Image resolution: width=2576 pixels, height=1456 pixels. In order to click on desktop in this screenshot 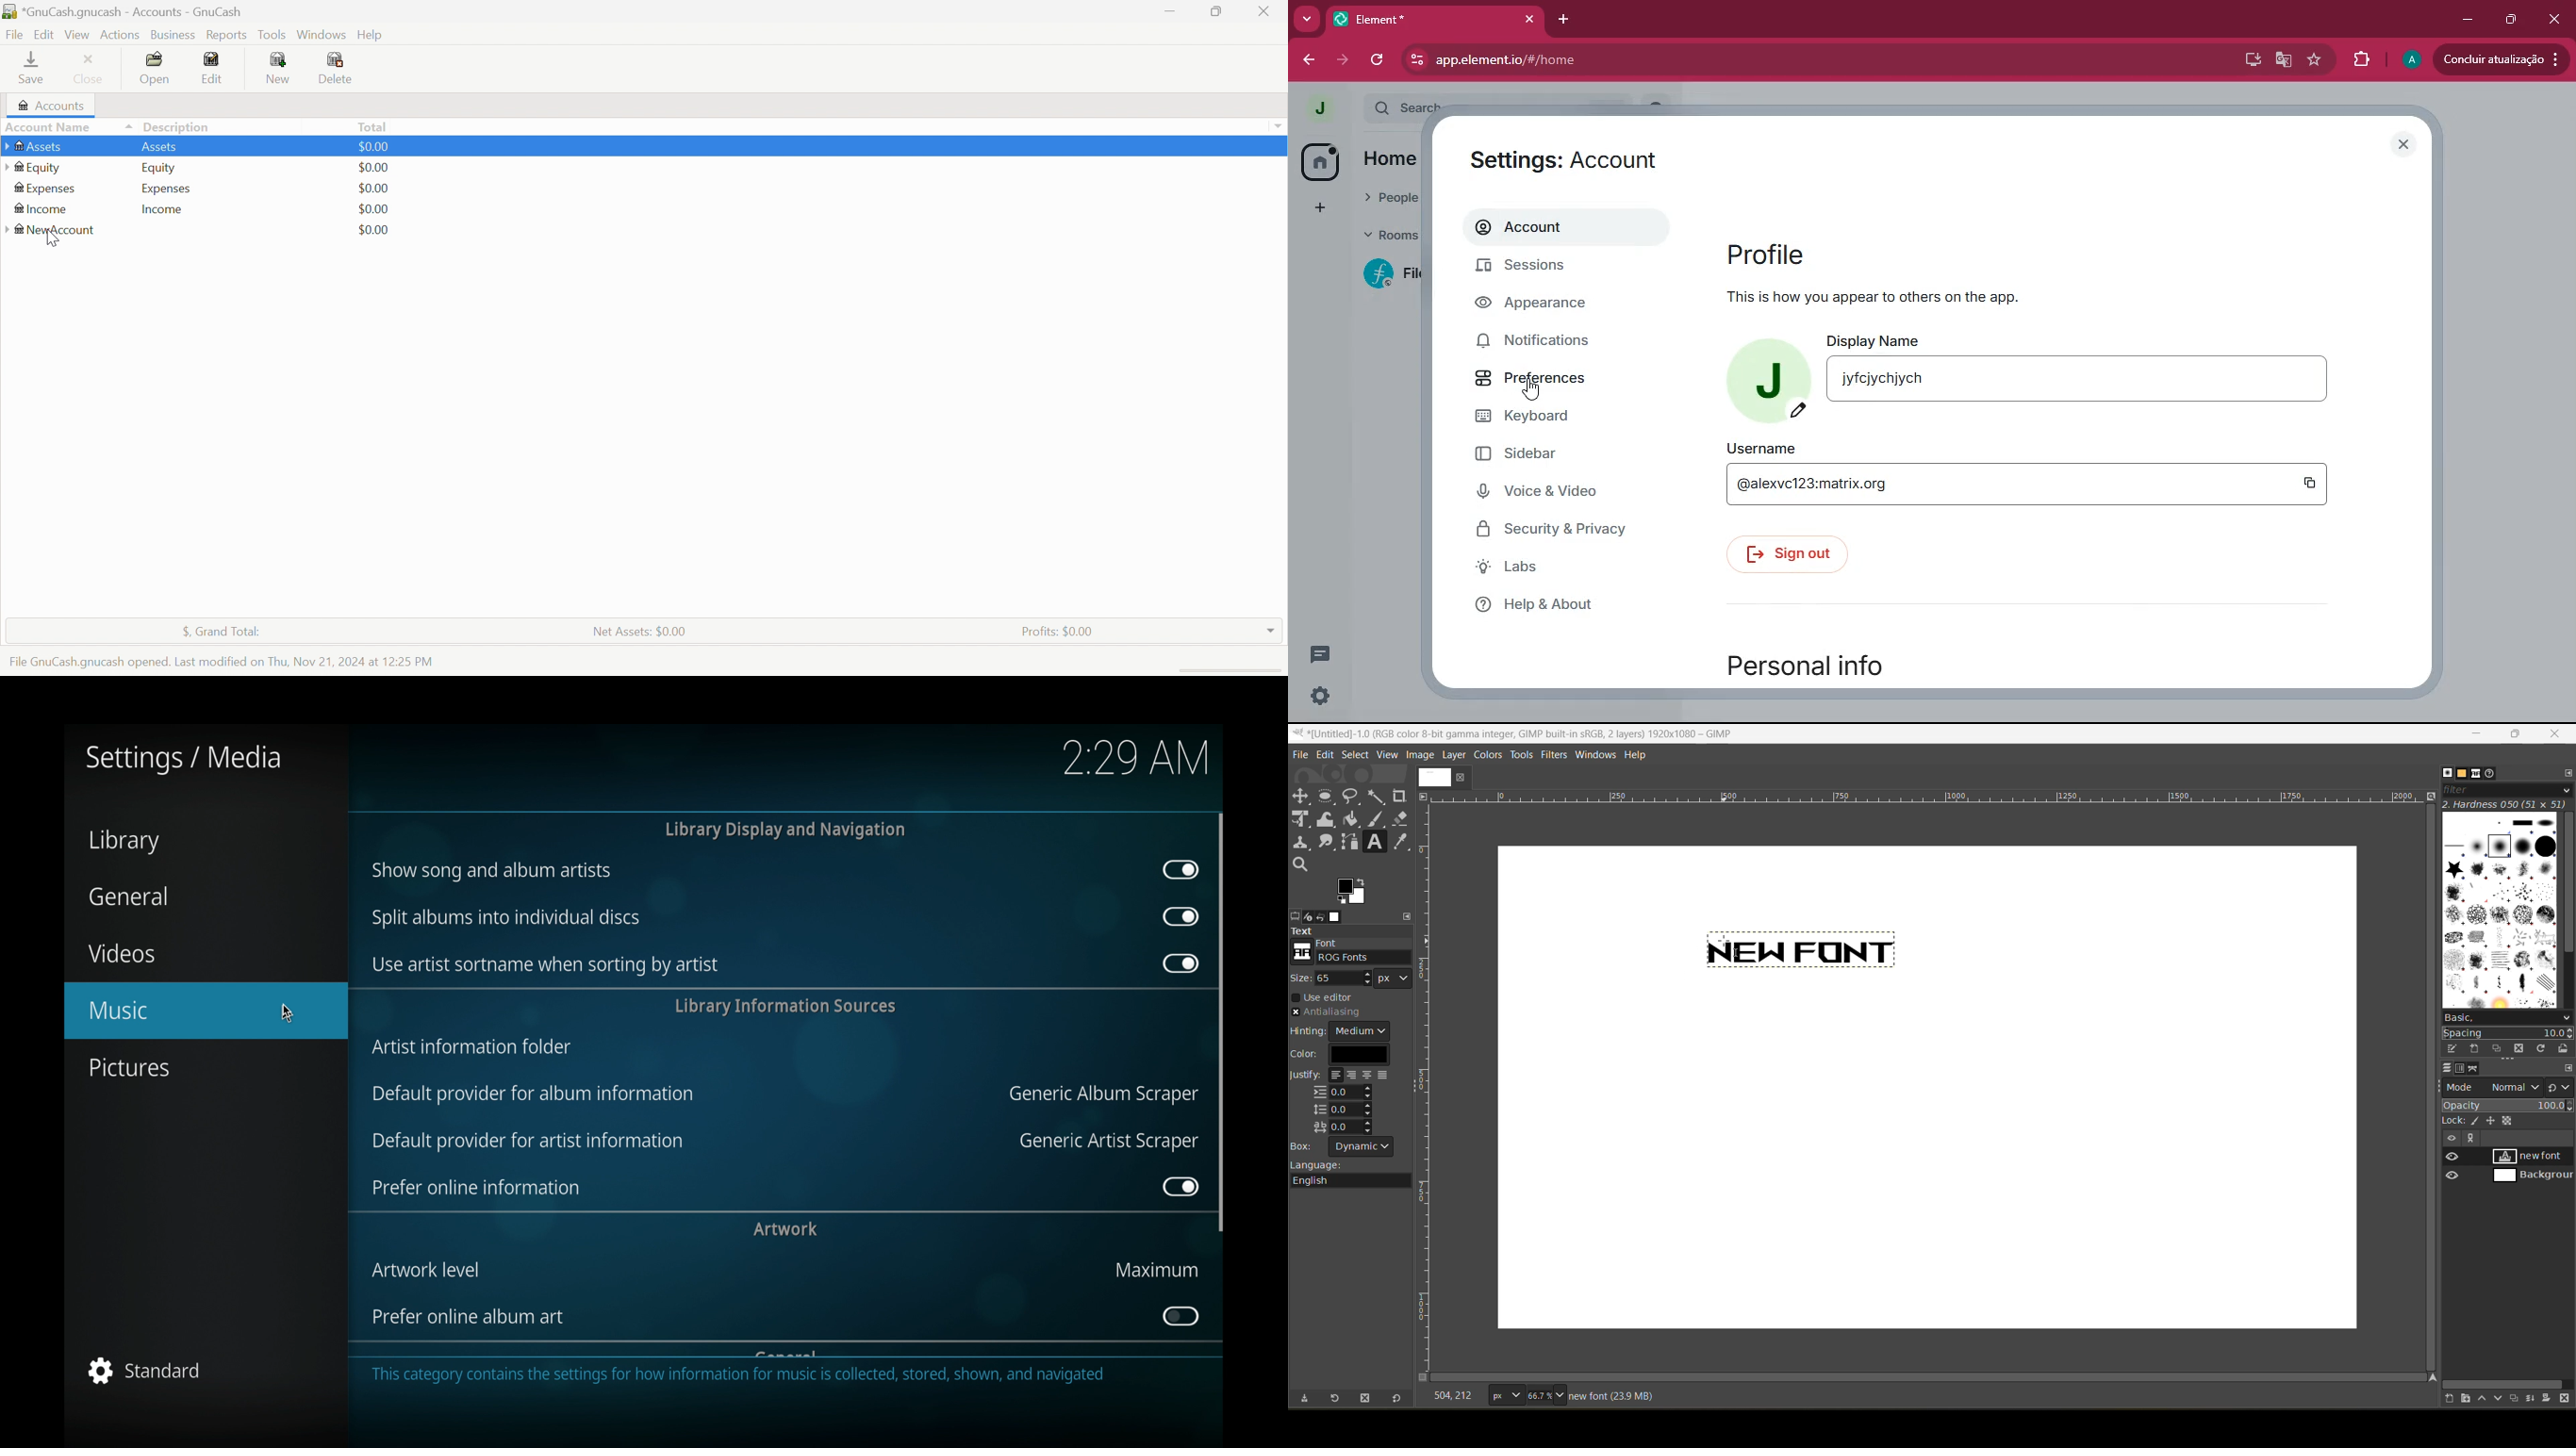, I will do `click(2248, 61)`.